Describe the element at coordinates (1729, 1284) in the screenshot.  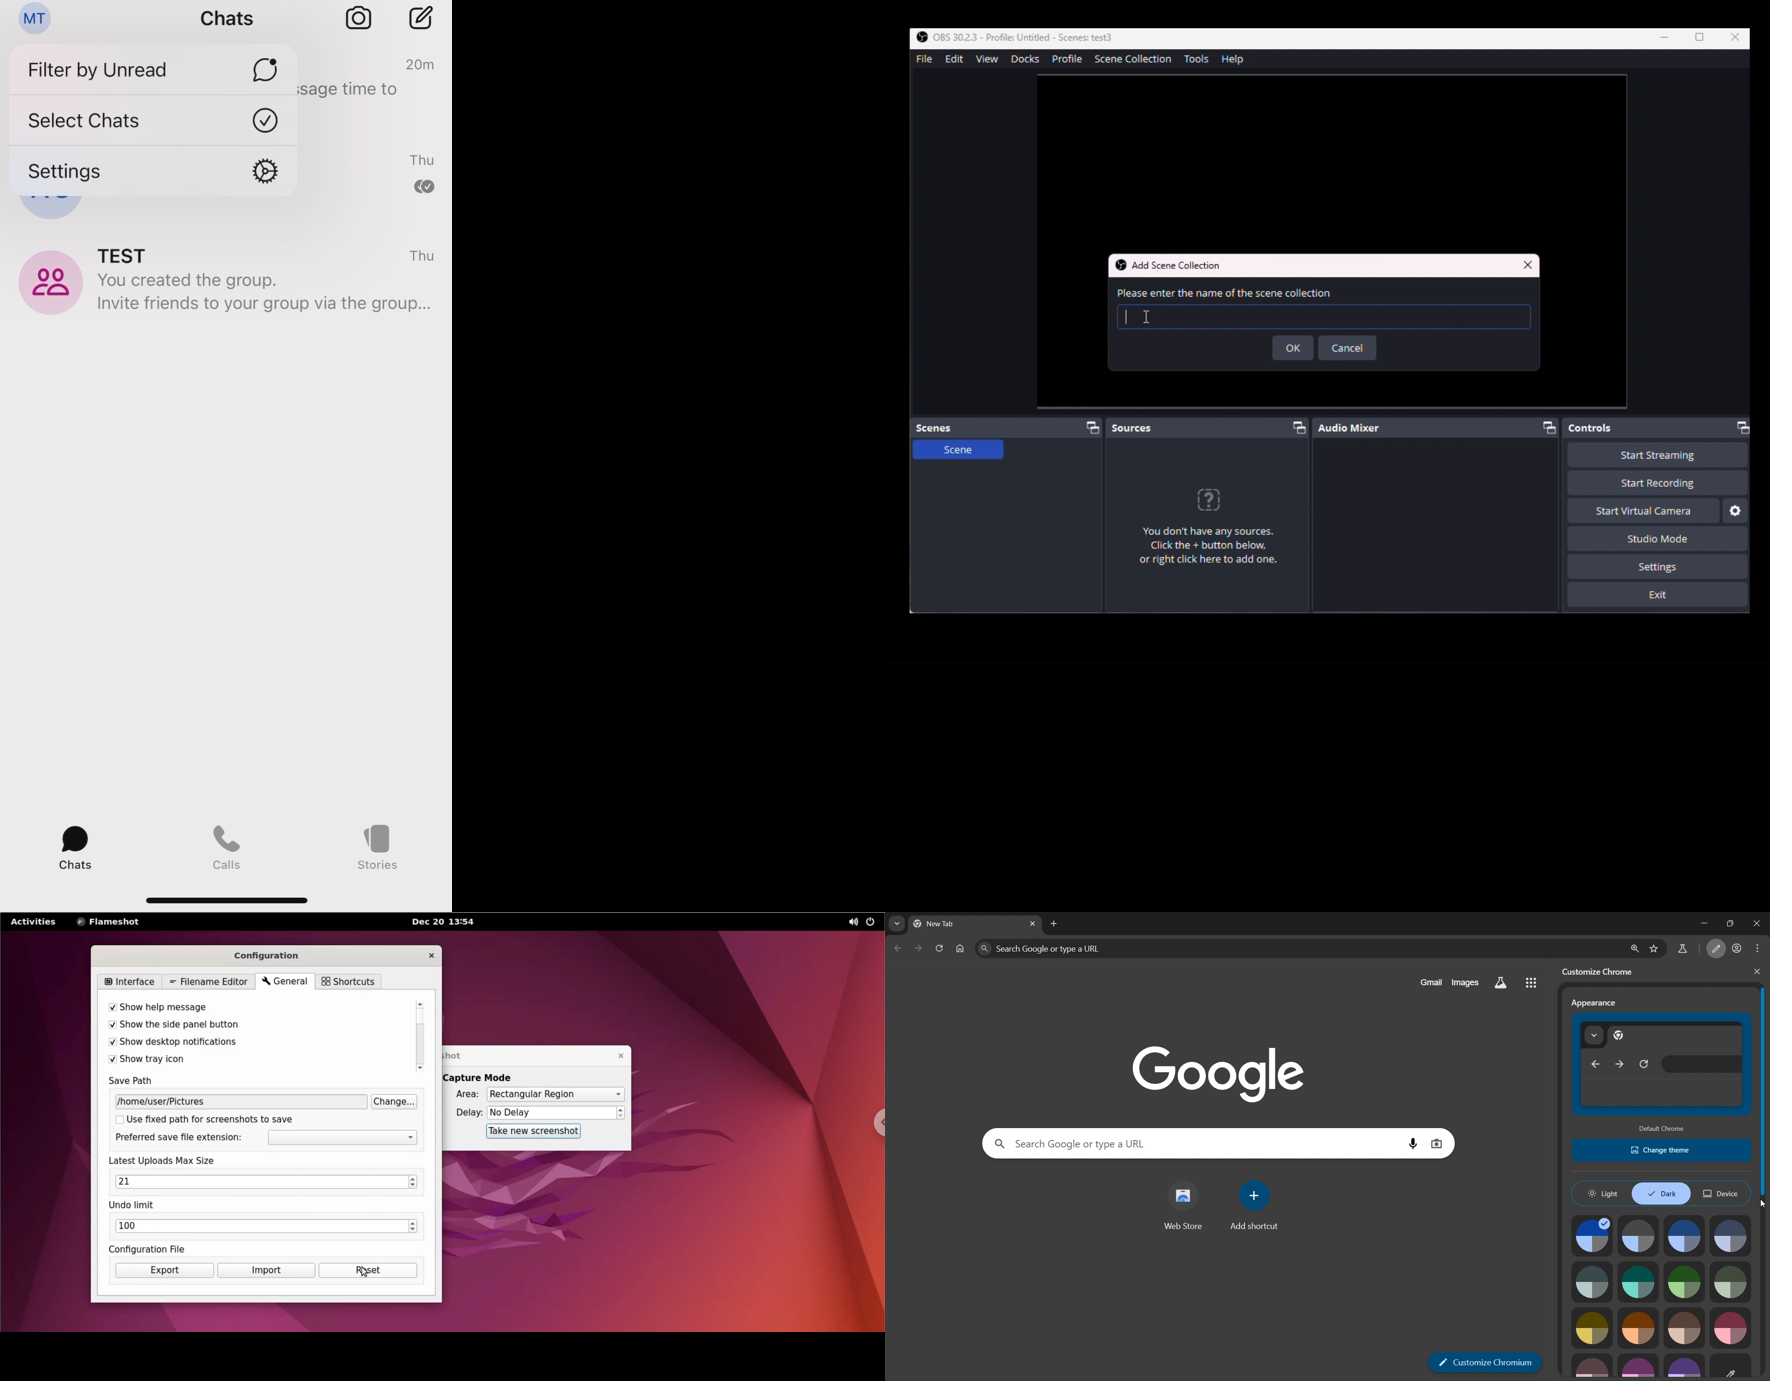
I see `theme` at that location.